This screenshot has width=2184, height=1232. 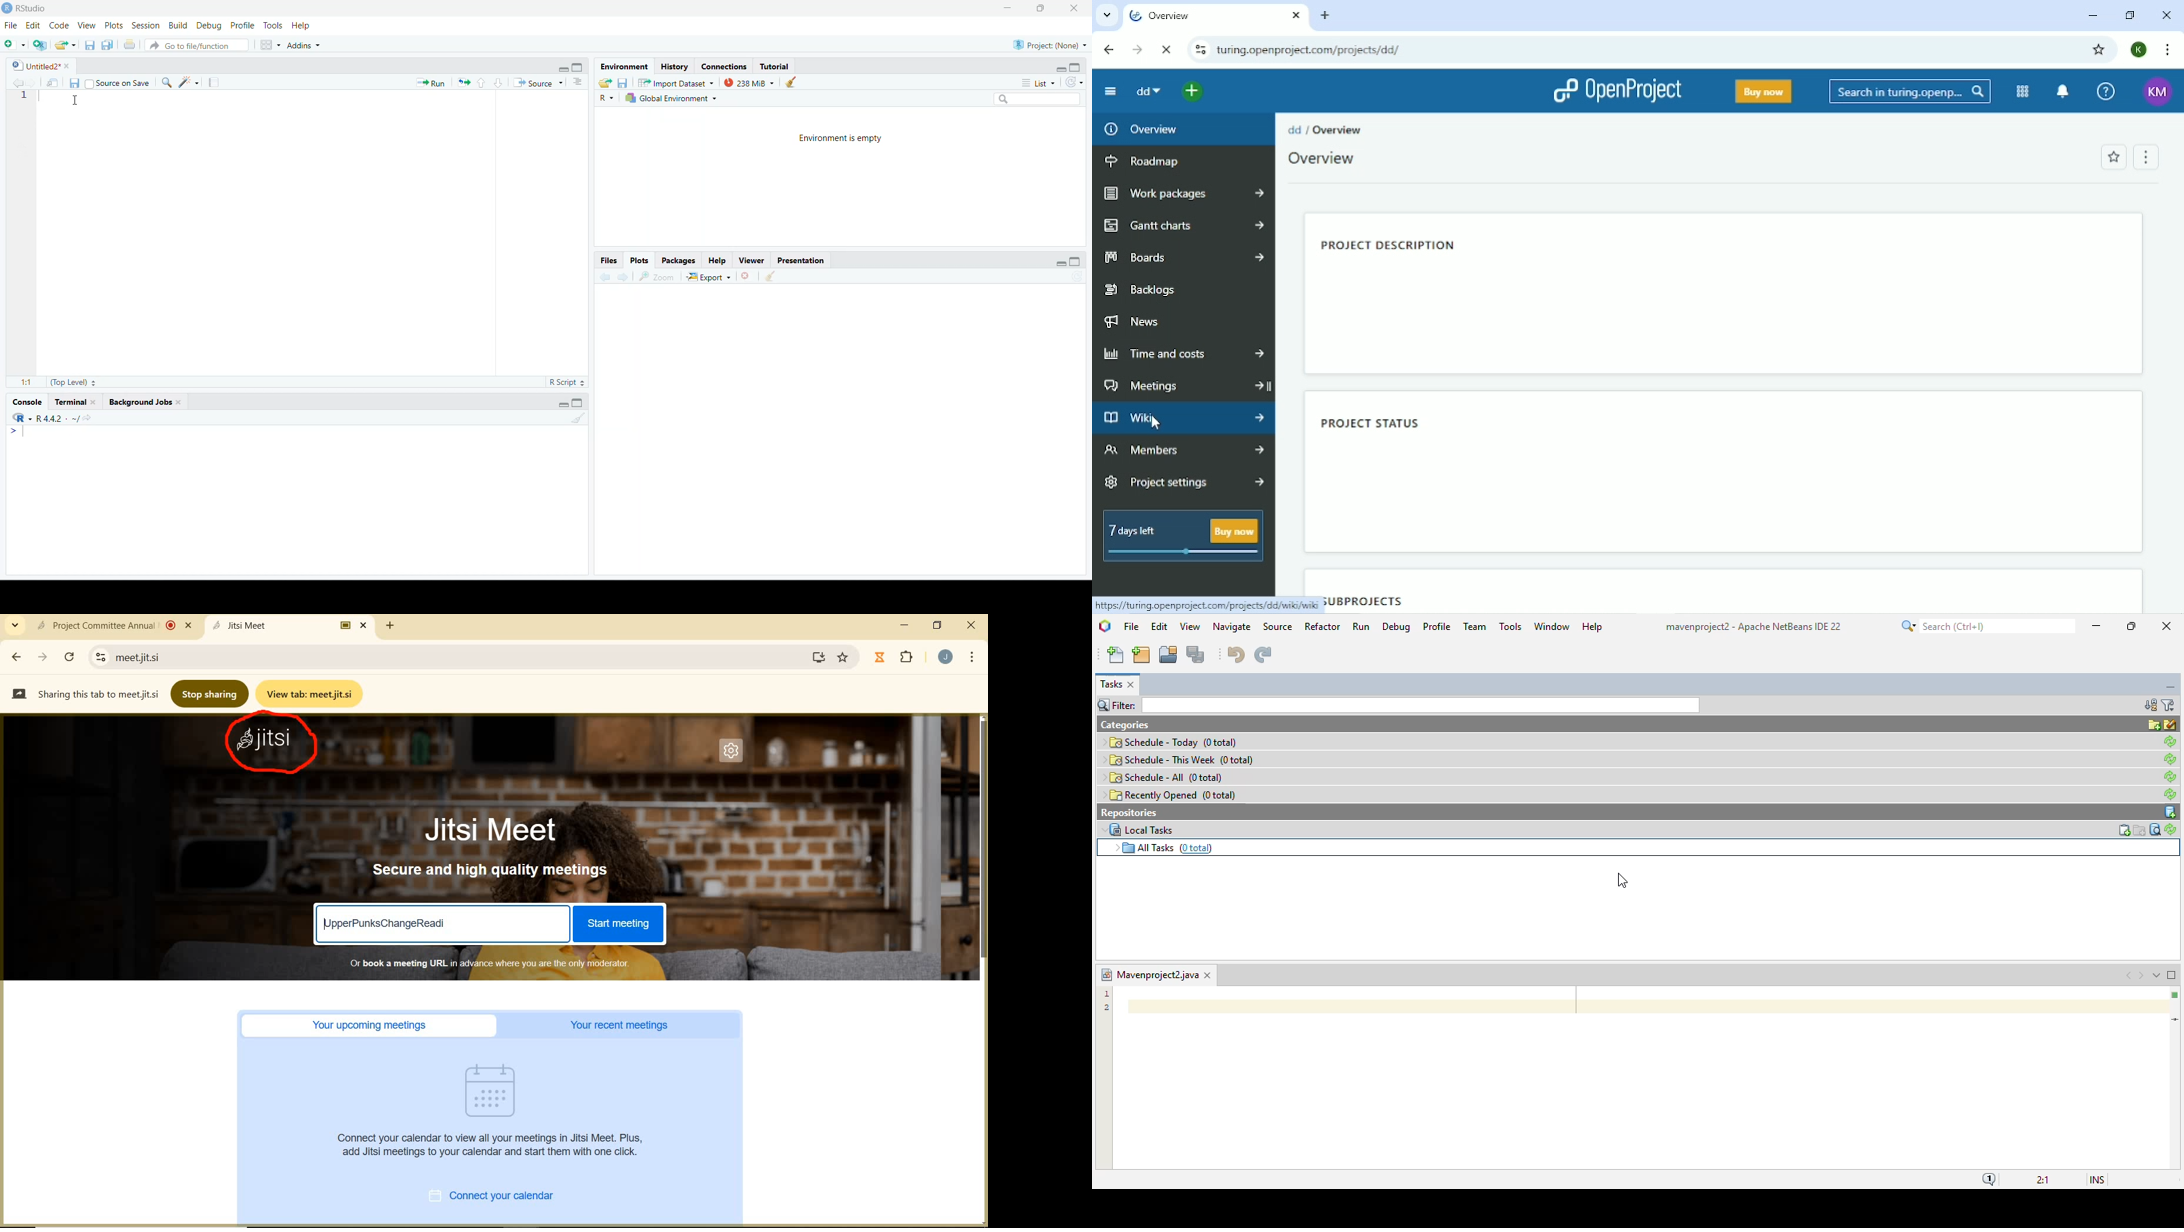 I want to click on minimize, so click(x=562, y=69).